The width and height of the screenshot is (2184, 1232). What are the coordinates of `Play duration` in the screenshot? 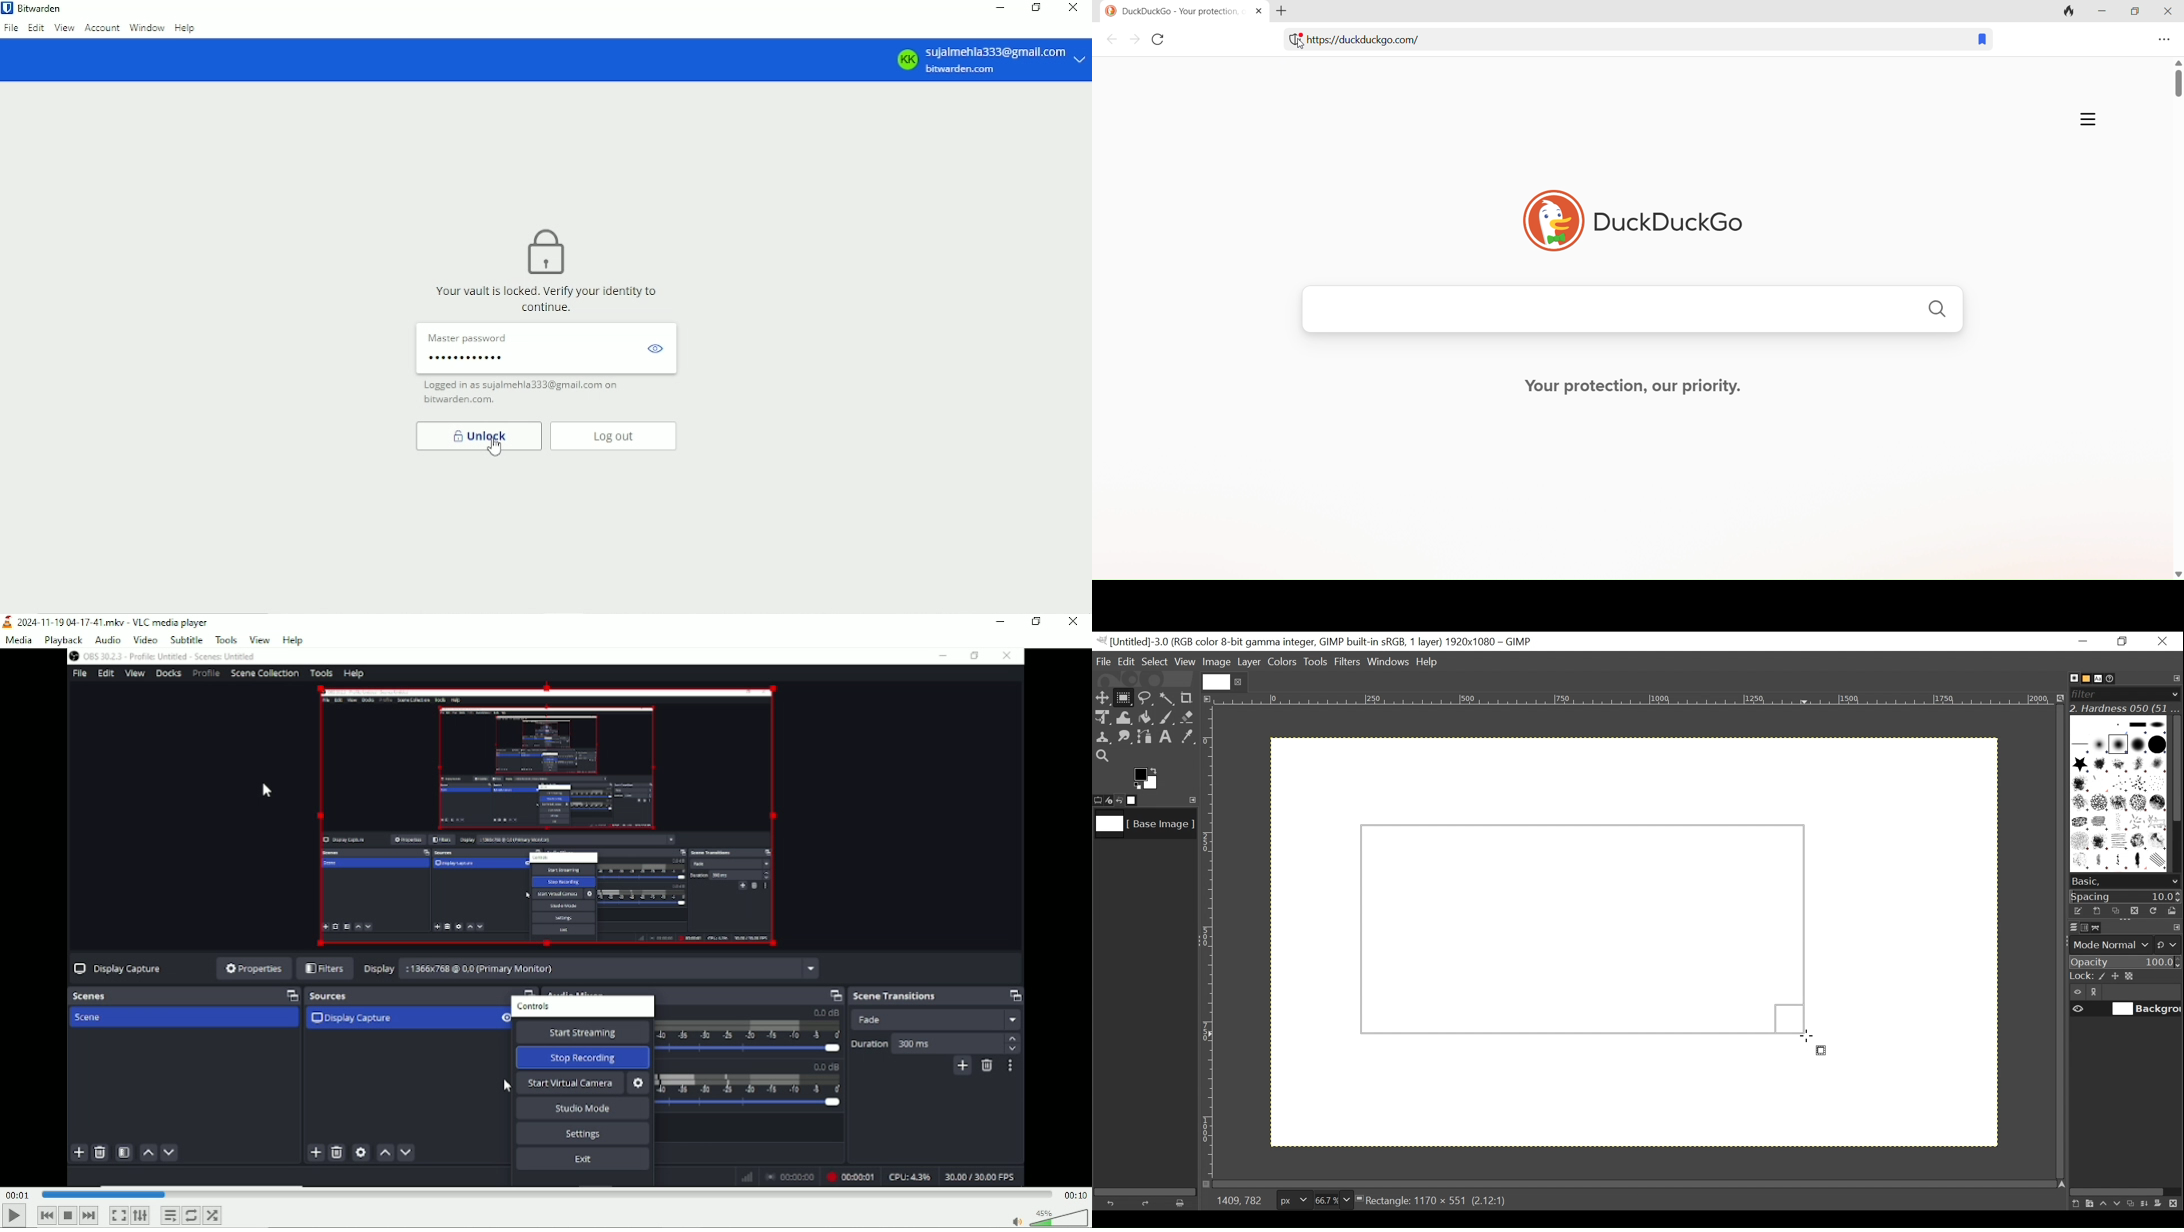 It's located at (545, 1194).